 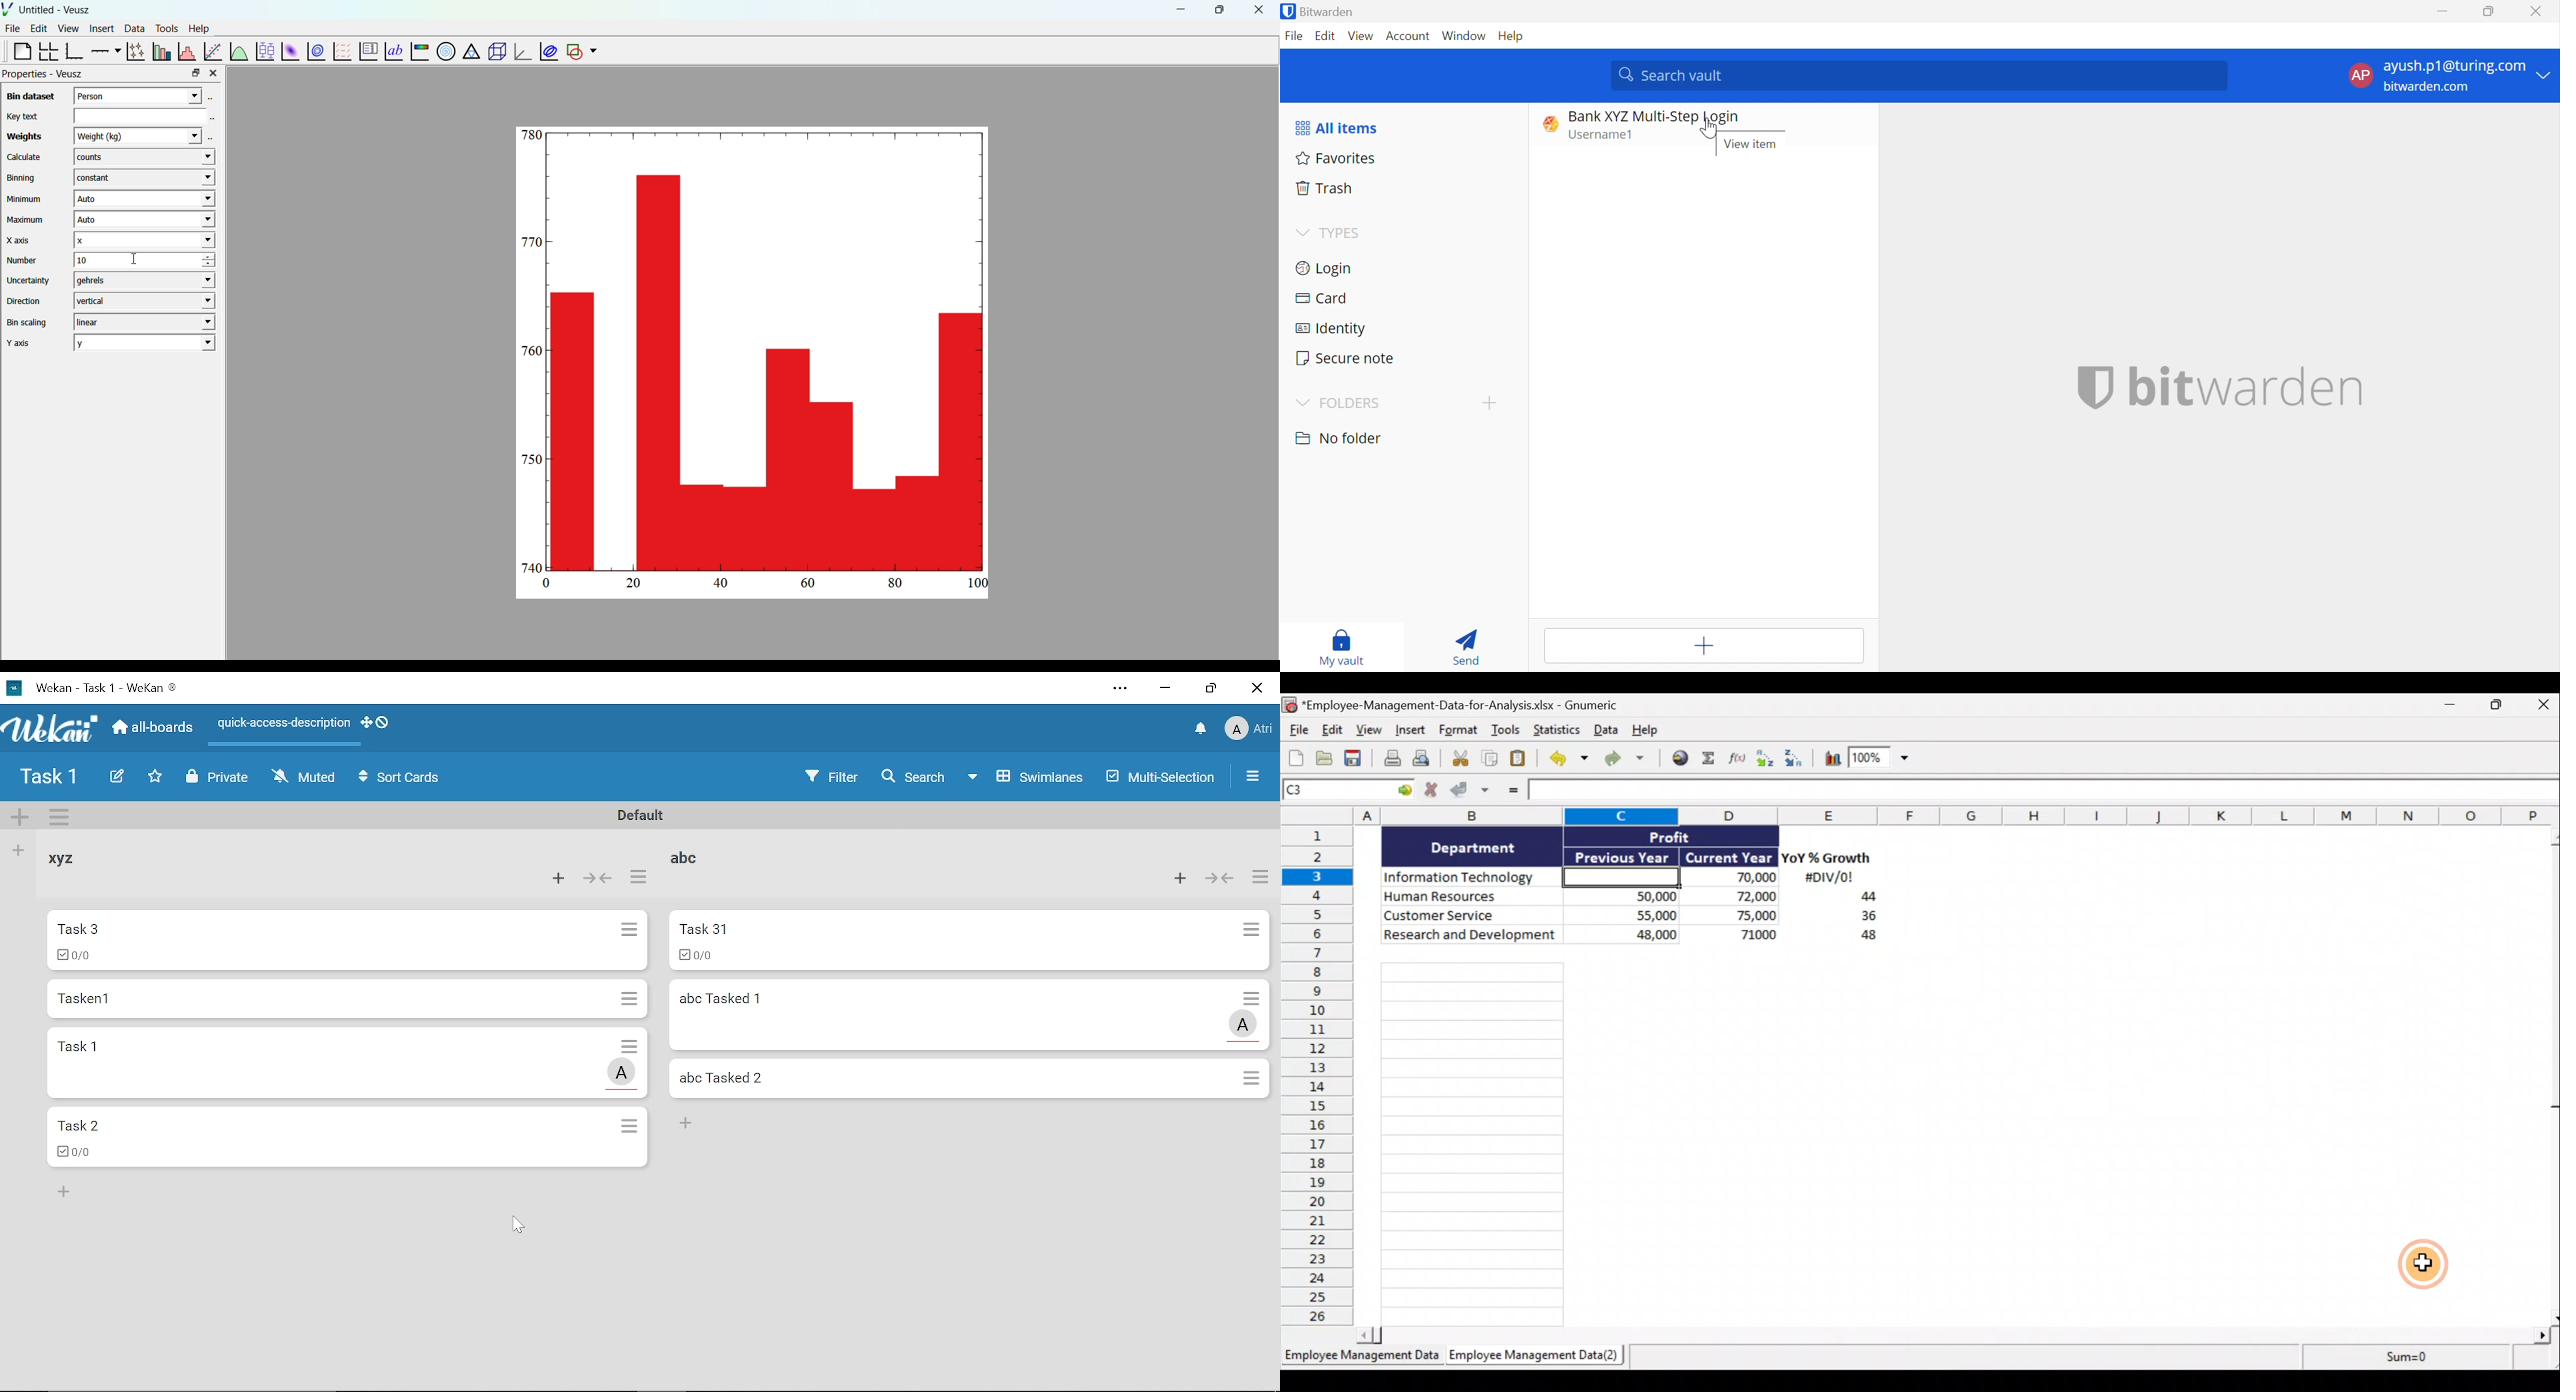 What do you see at coordinates (639, 878) in the screenshot?
I see `more` at bounding box center [639, 878].